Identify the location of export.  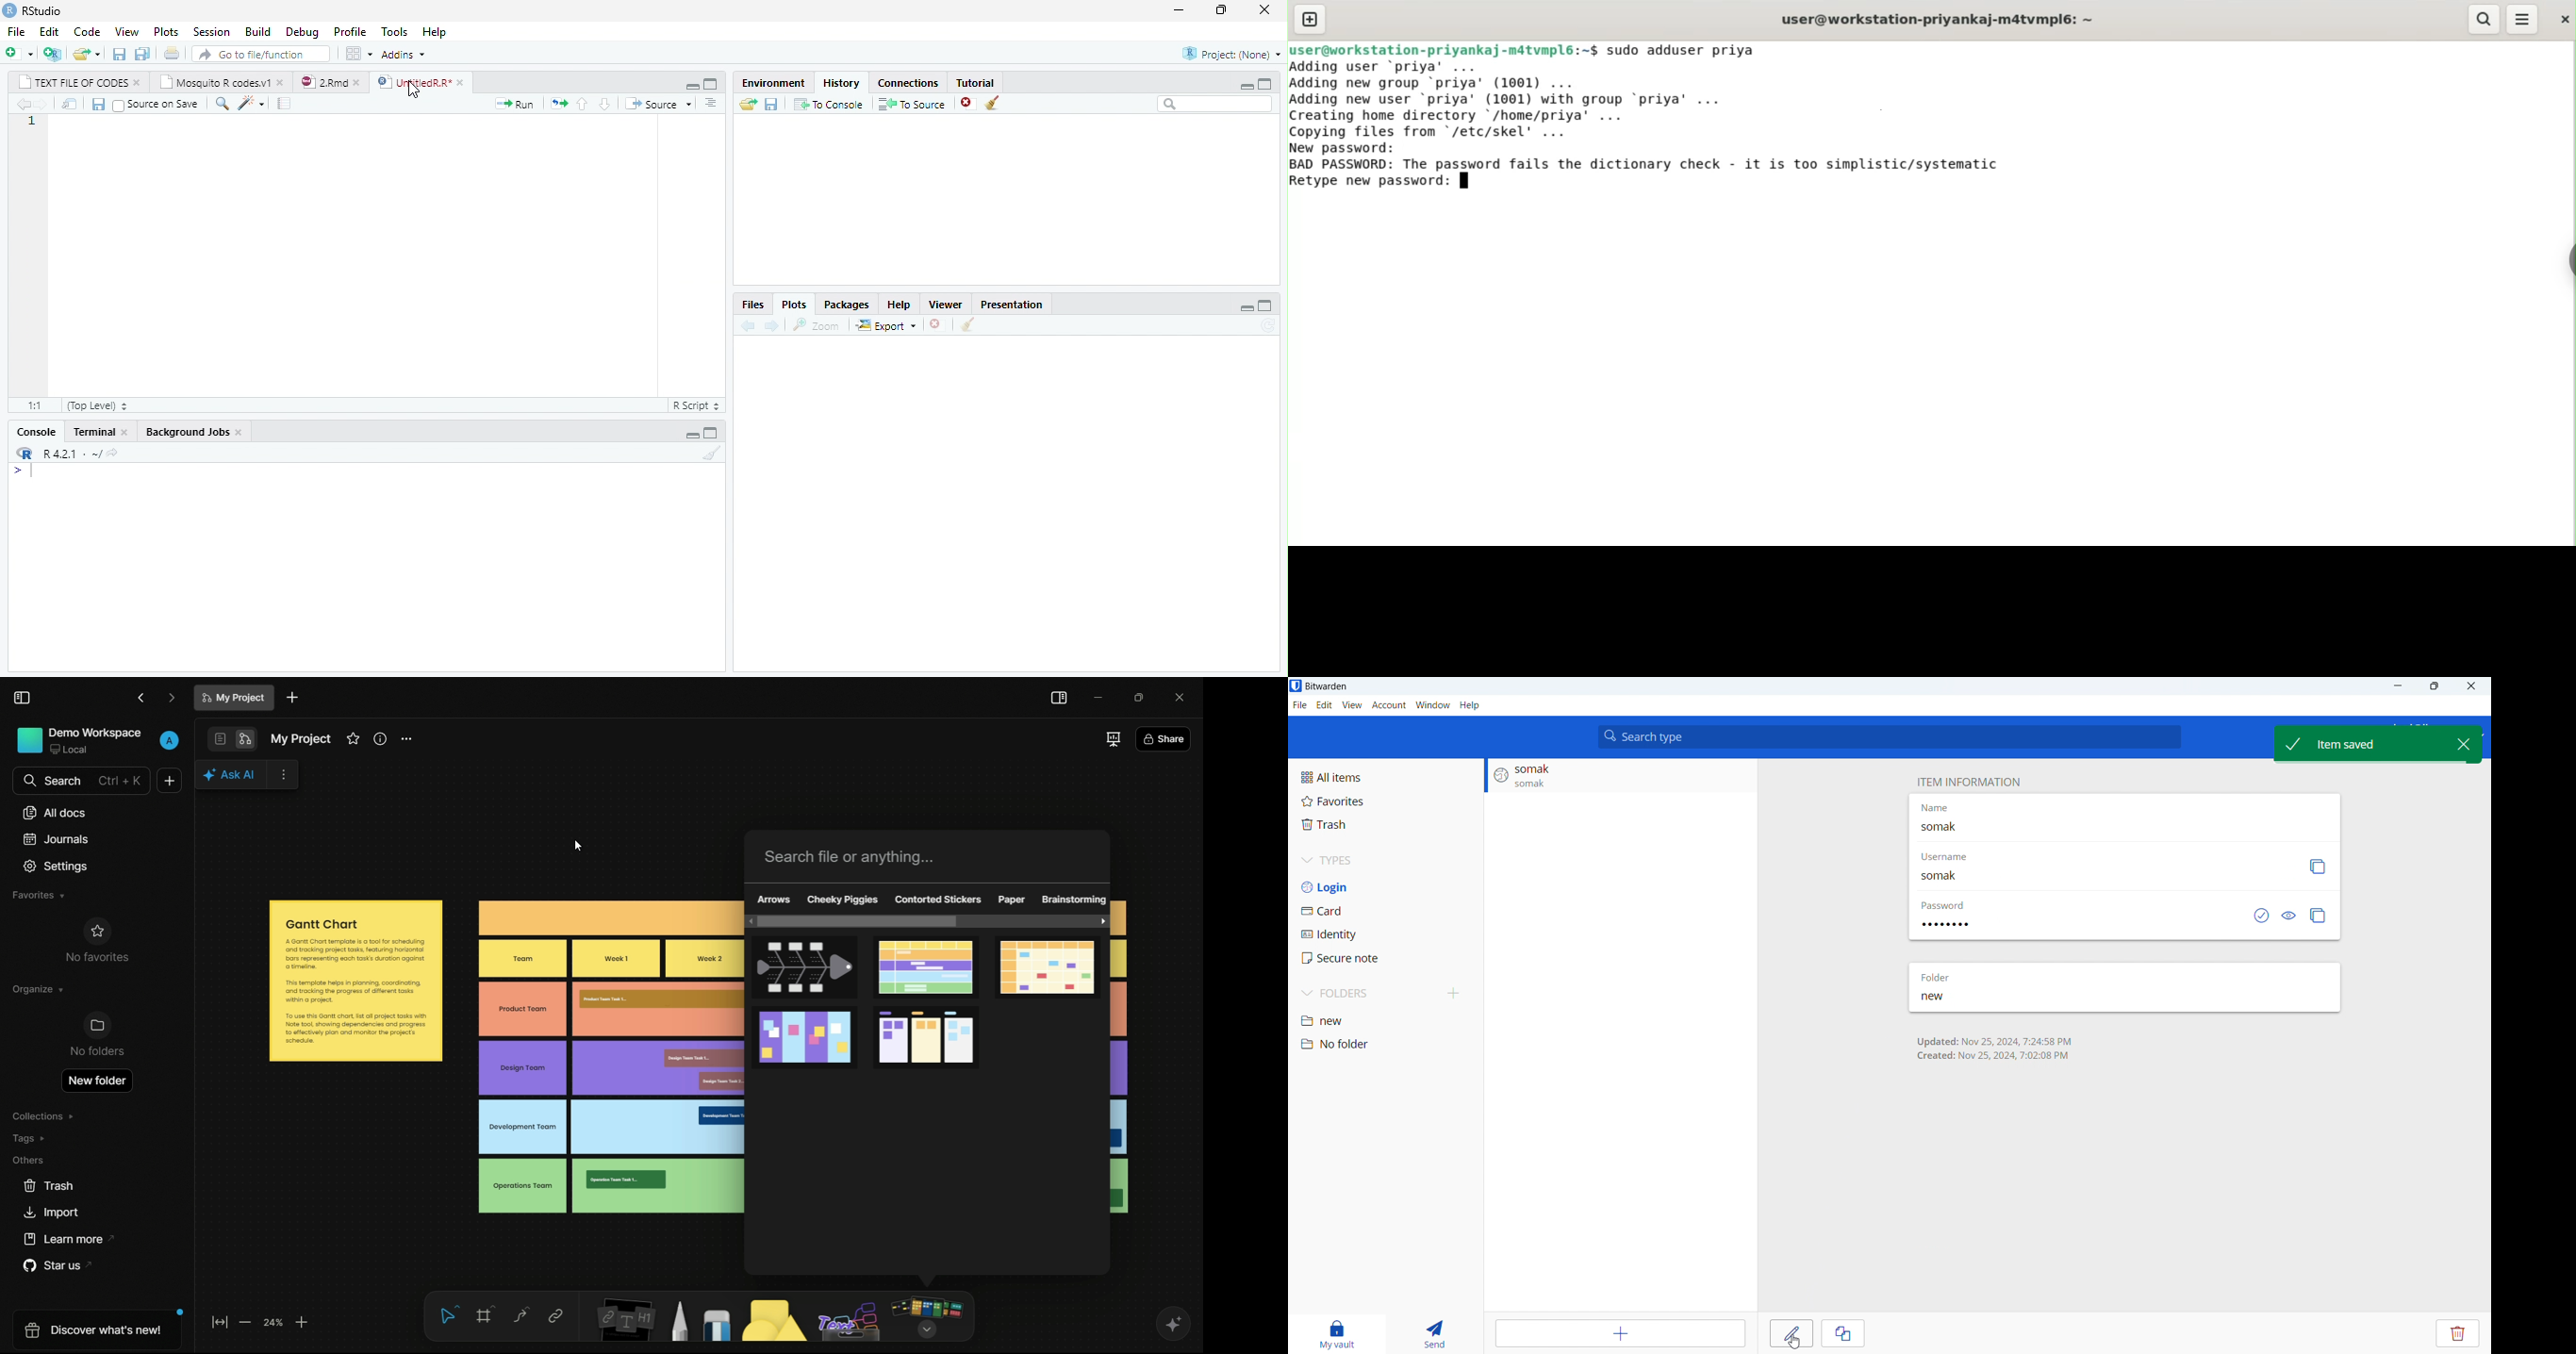
(883, 325).